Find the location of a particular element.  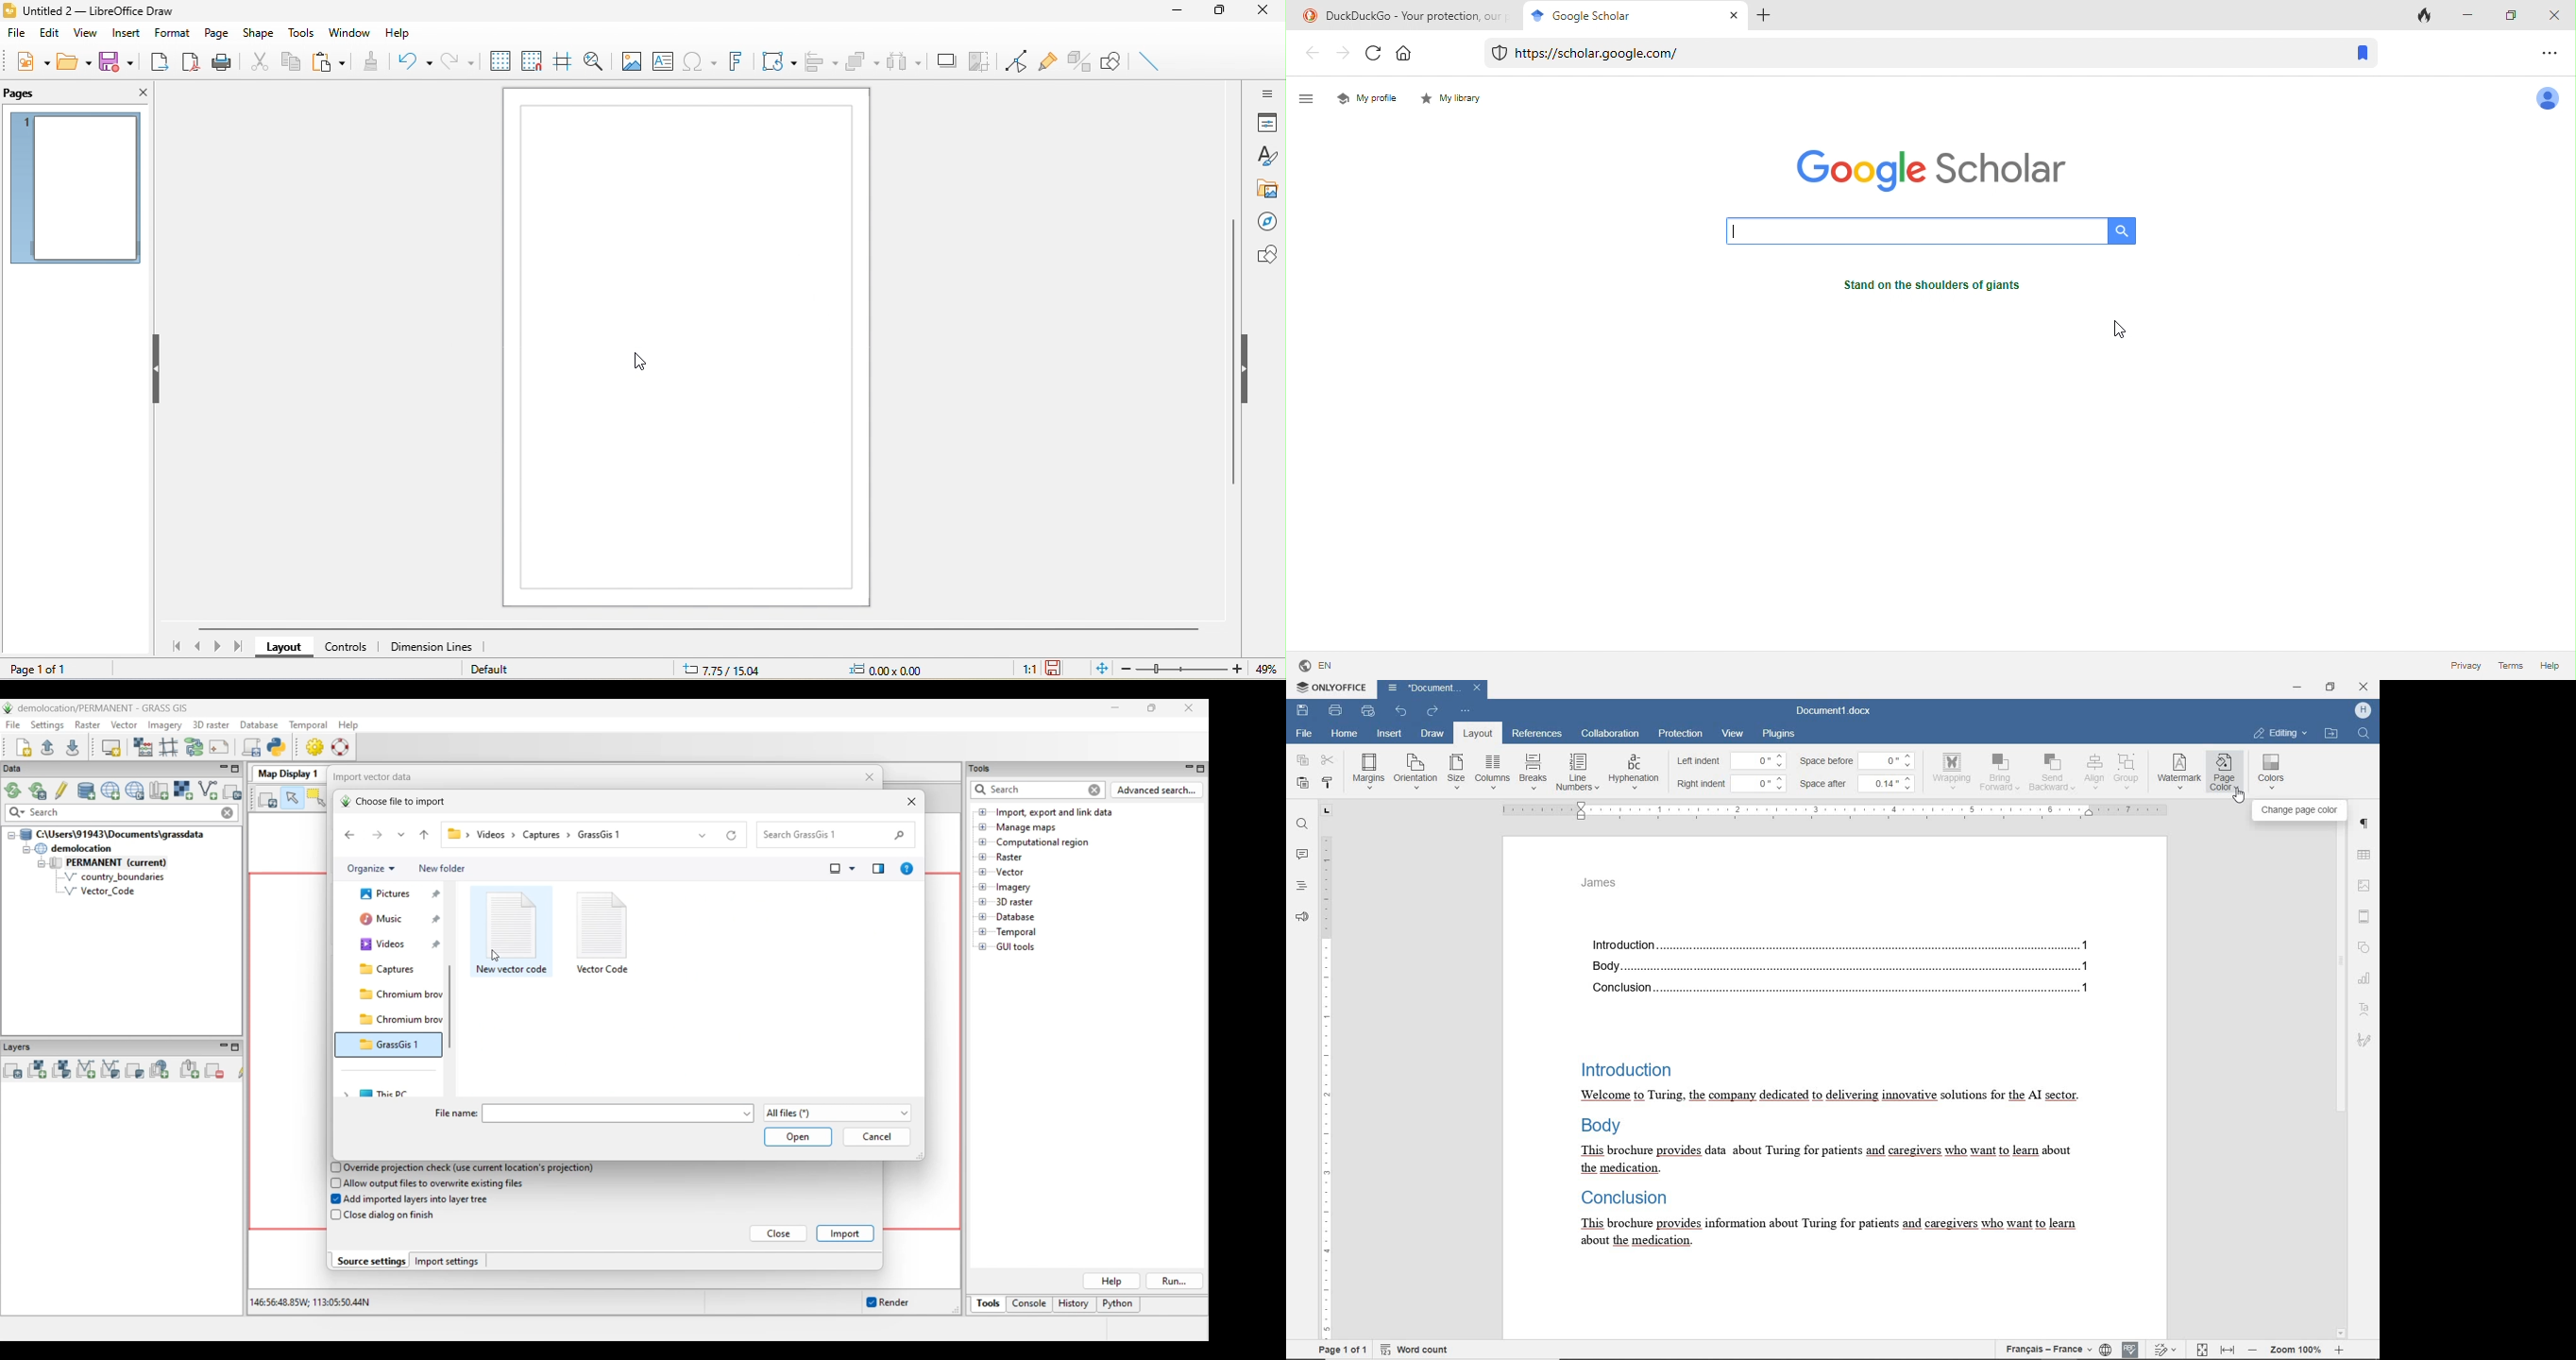

set document language is located at coordinates (2105, 1347).